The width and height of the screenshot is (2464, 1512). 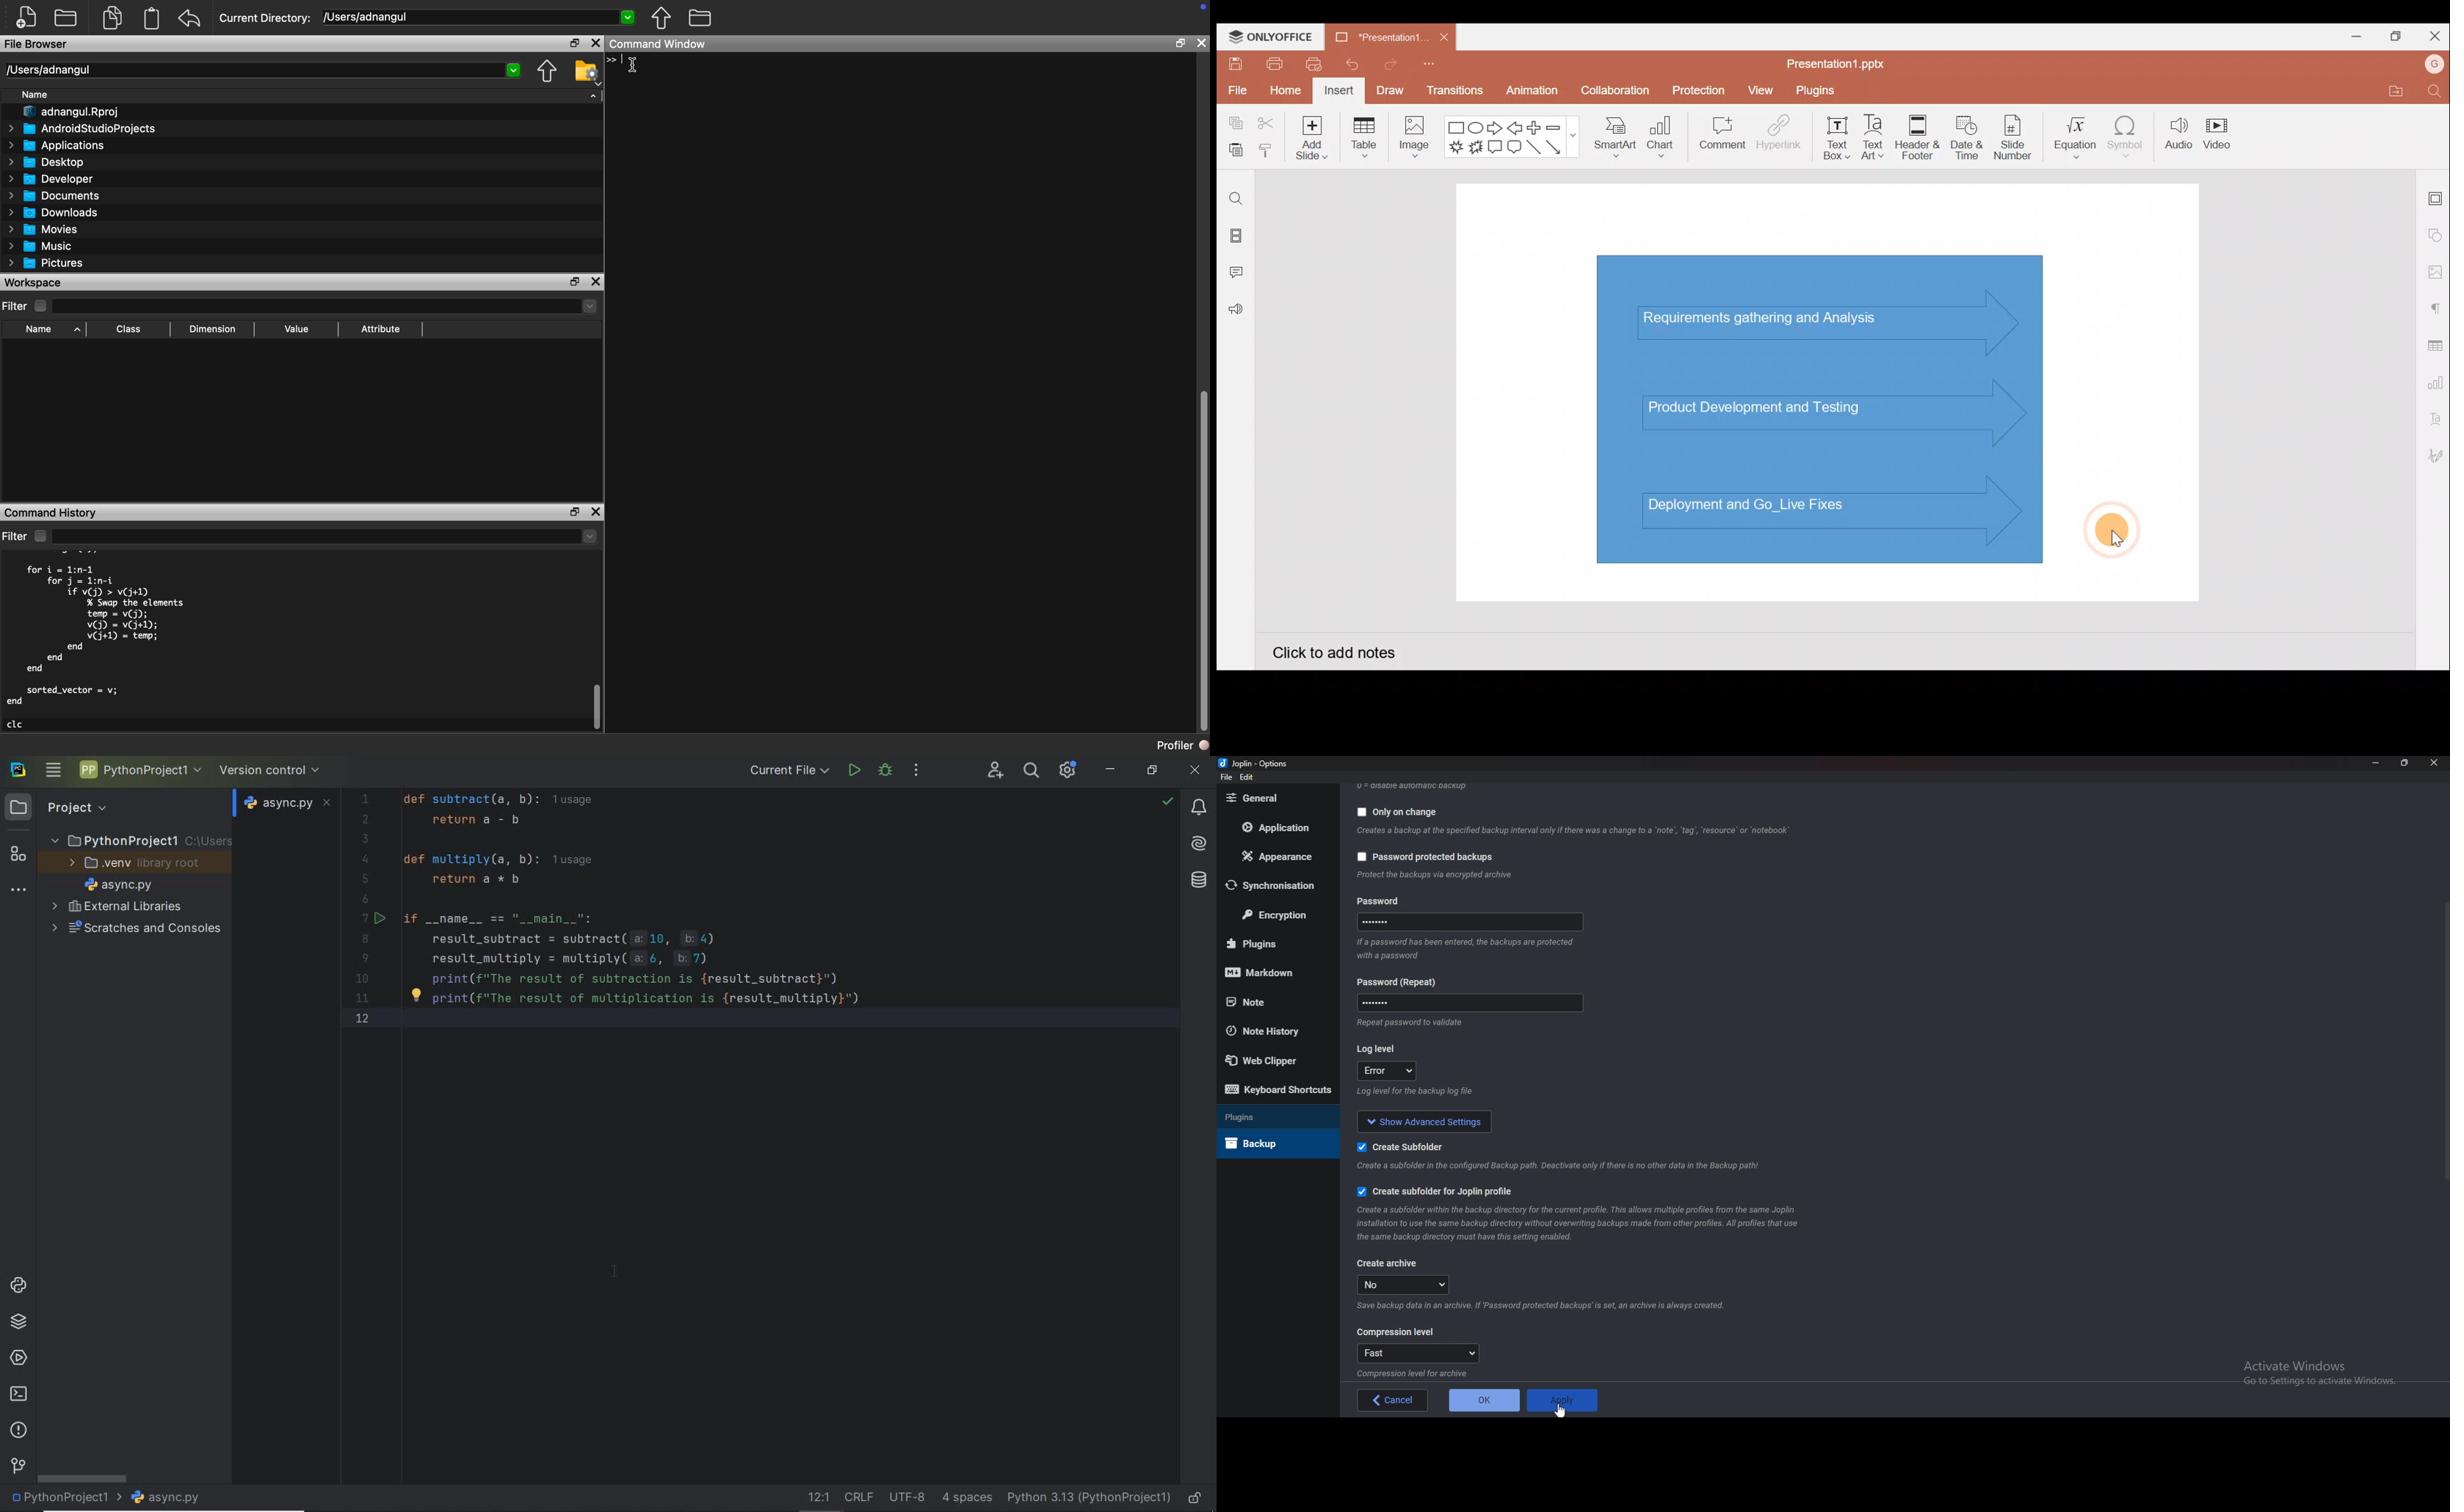 What do you see at coordinates (2111, 525) in the screenshot?
I see `Cursor` at bounding box center [2111, 525].